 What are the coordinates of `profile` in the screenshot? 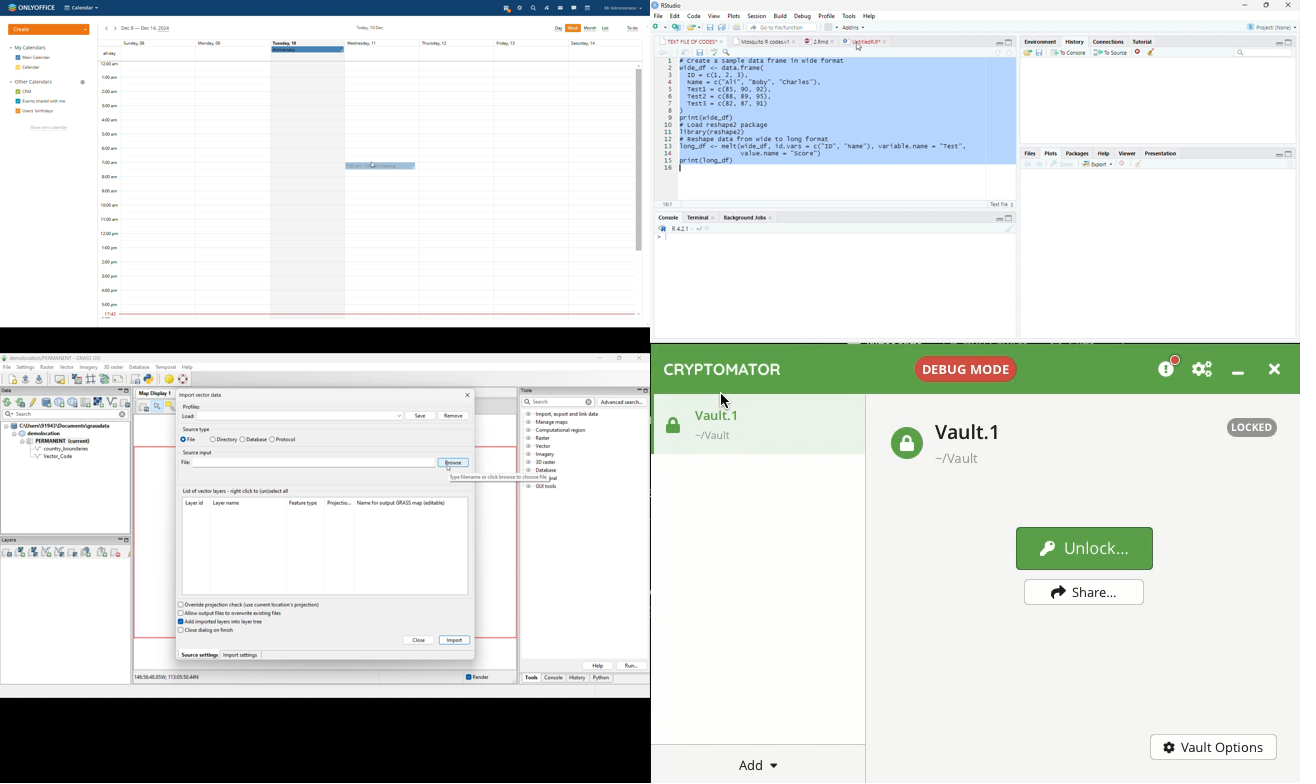 It's located at (623, 8).